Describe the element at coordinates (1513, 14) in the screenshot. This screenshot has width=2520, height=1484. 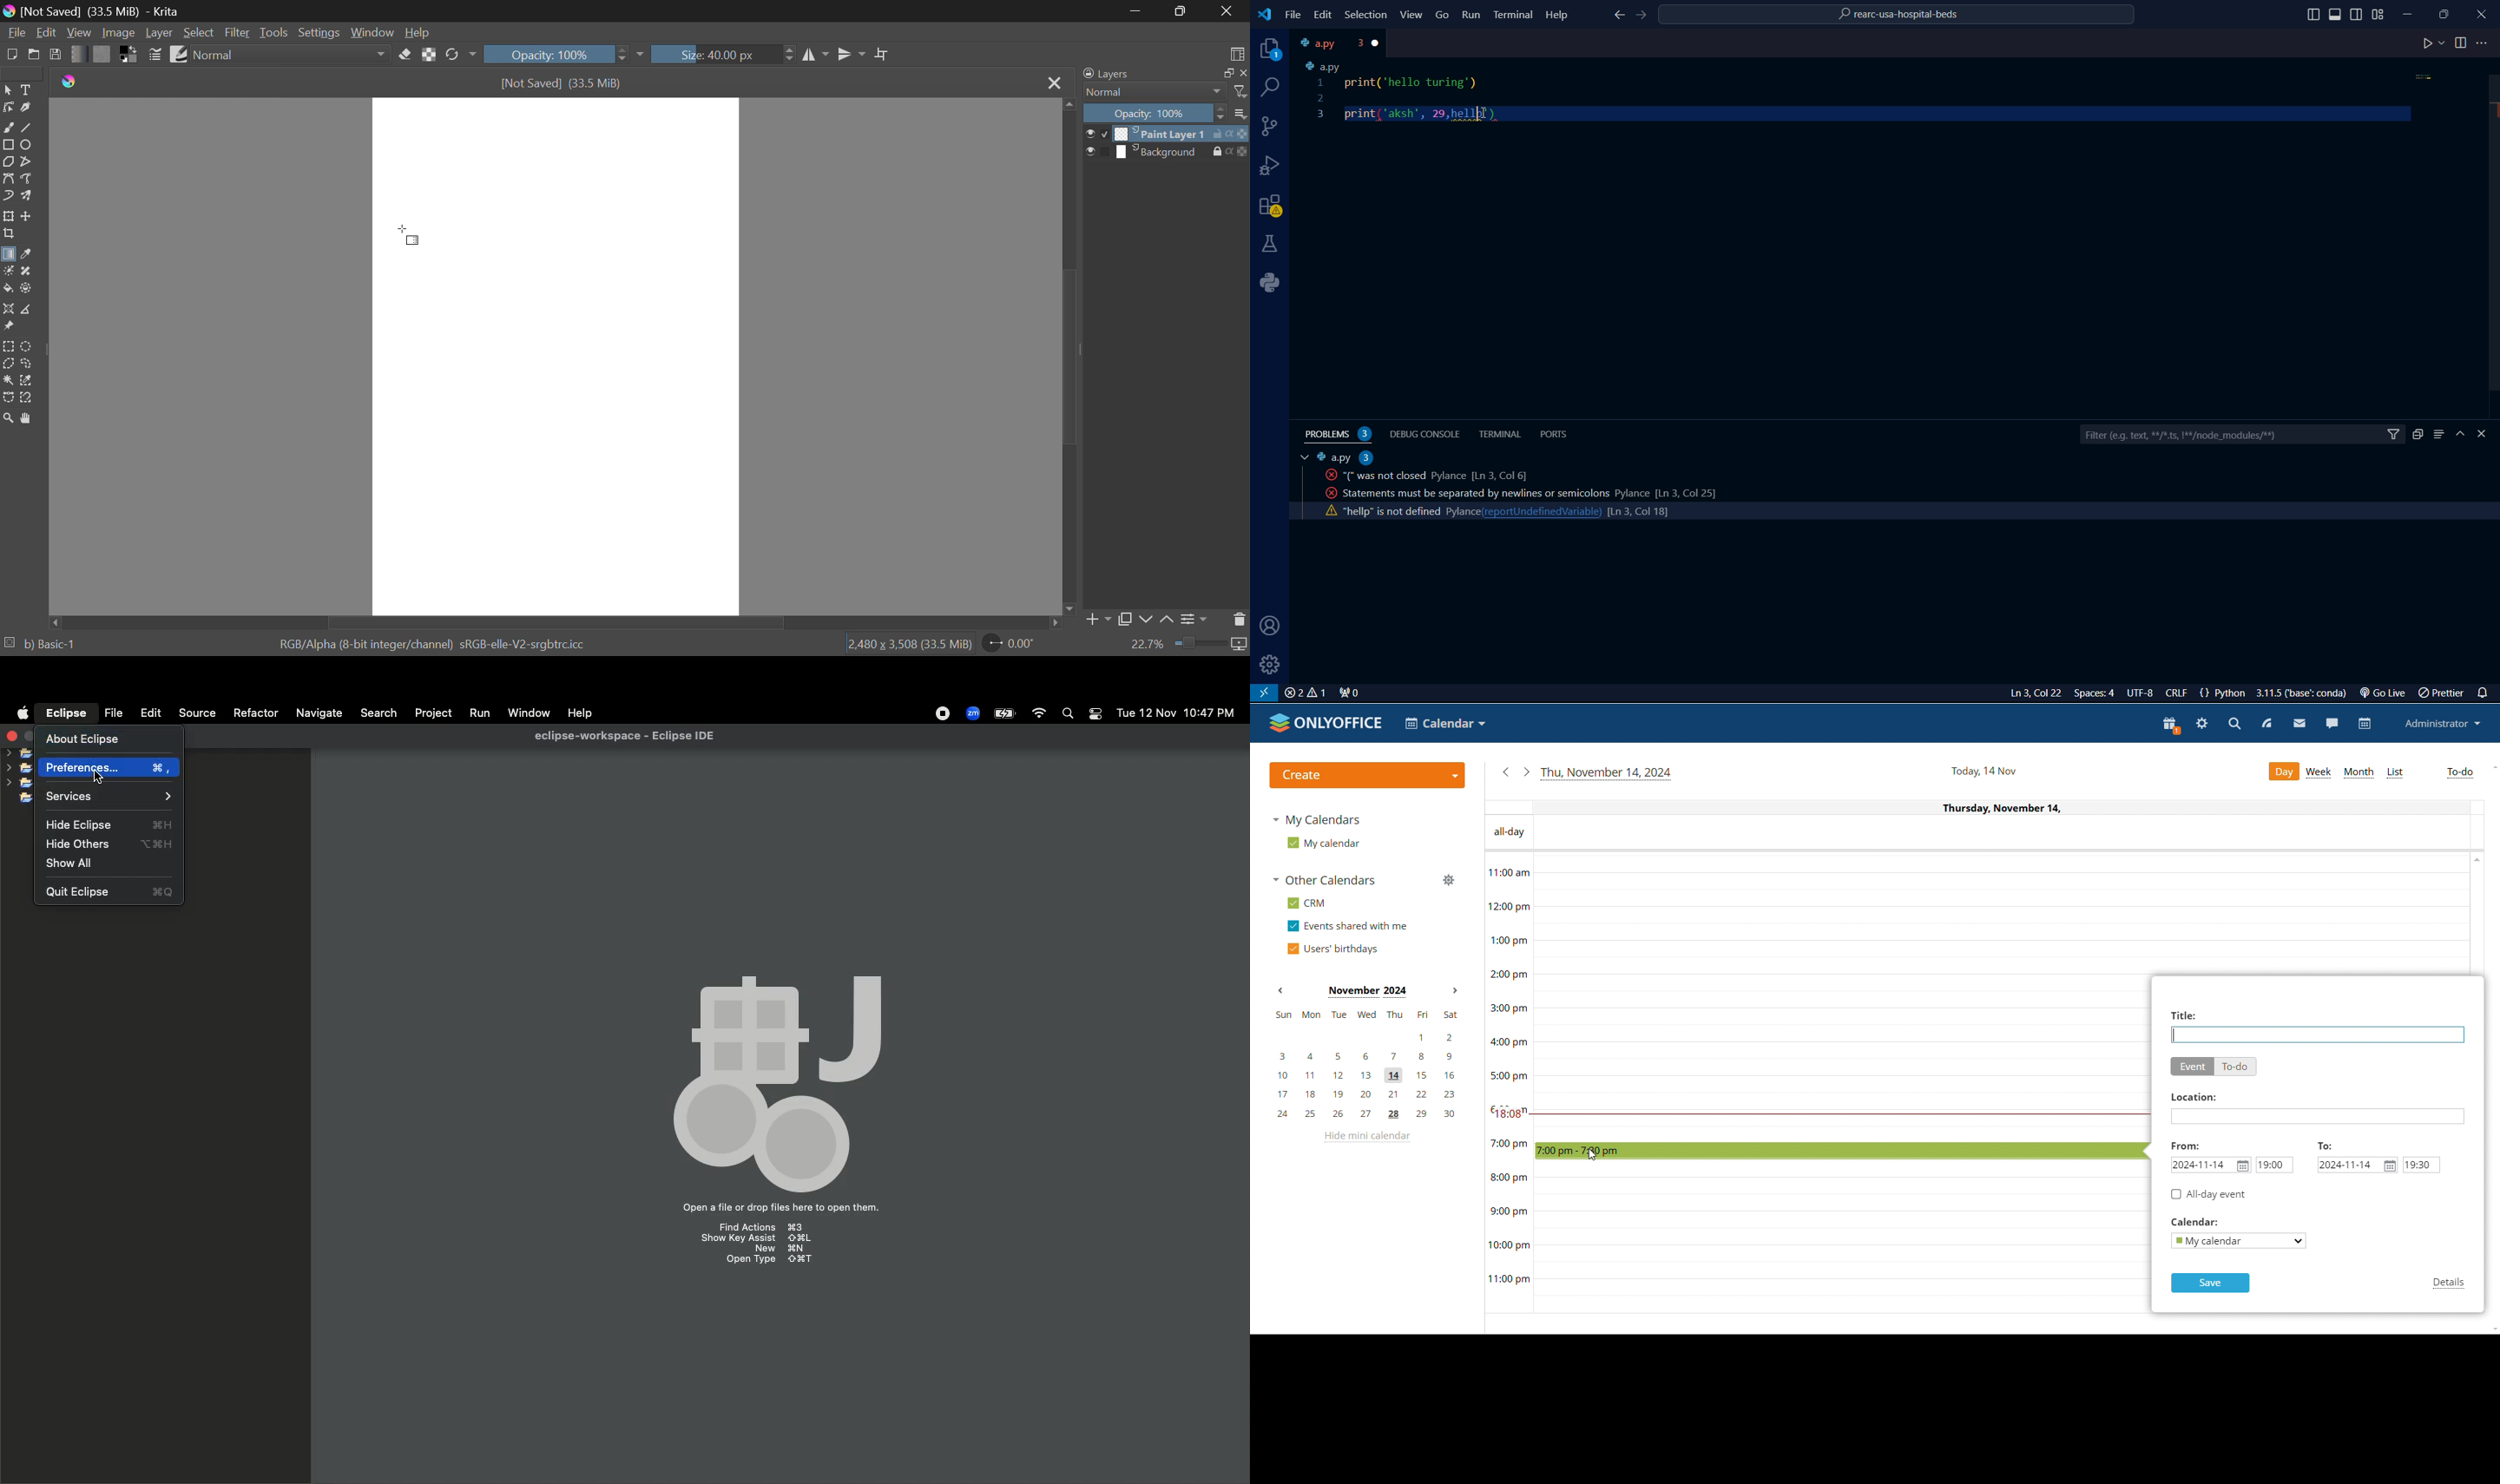
I see `Terminal` at that location.